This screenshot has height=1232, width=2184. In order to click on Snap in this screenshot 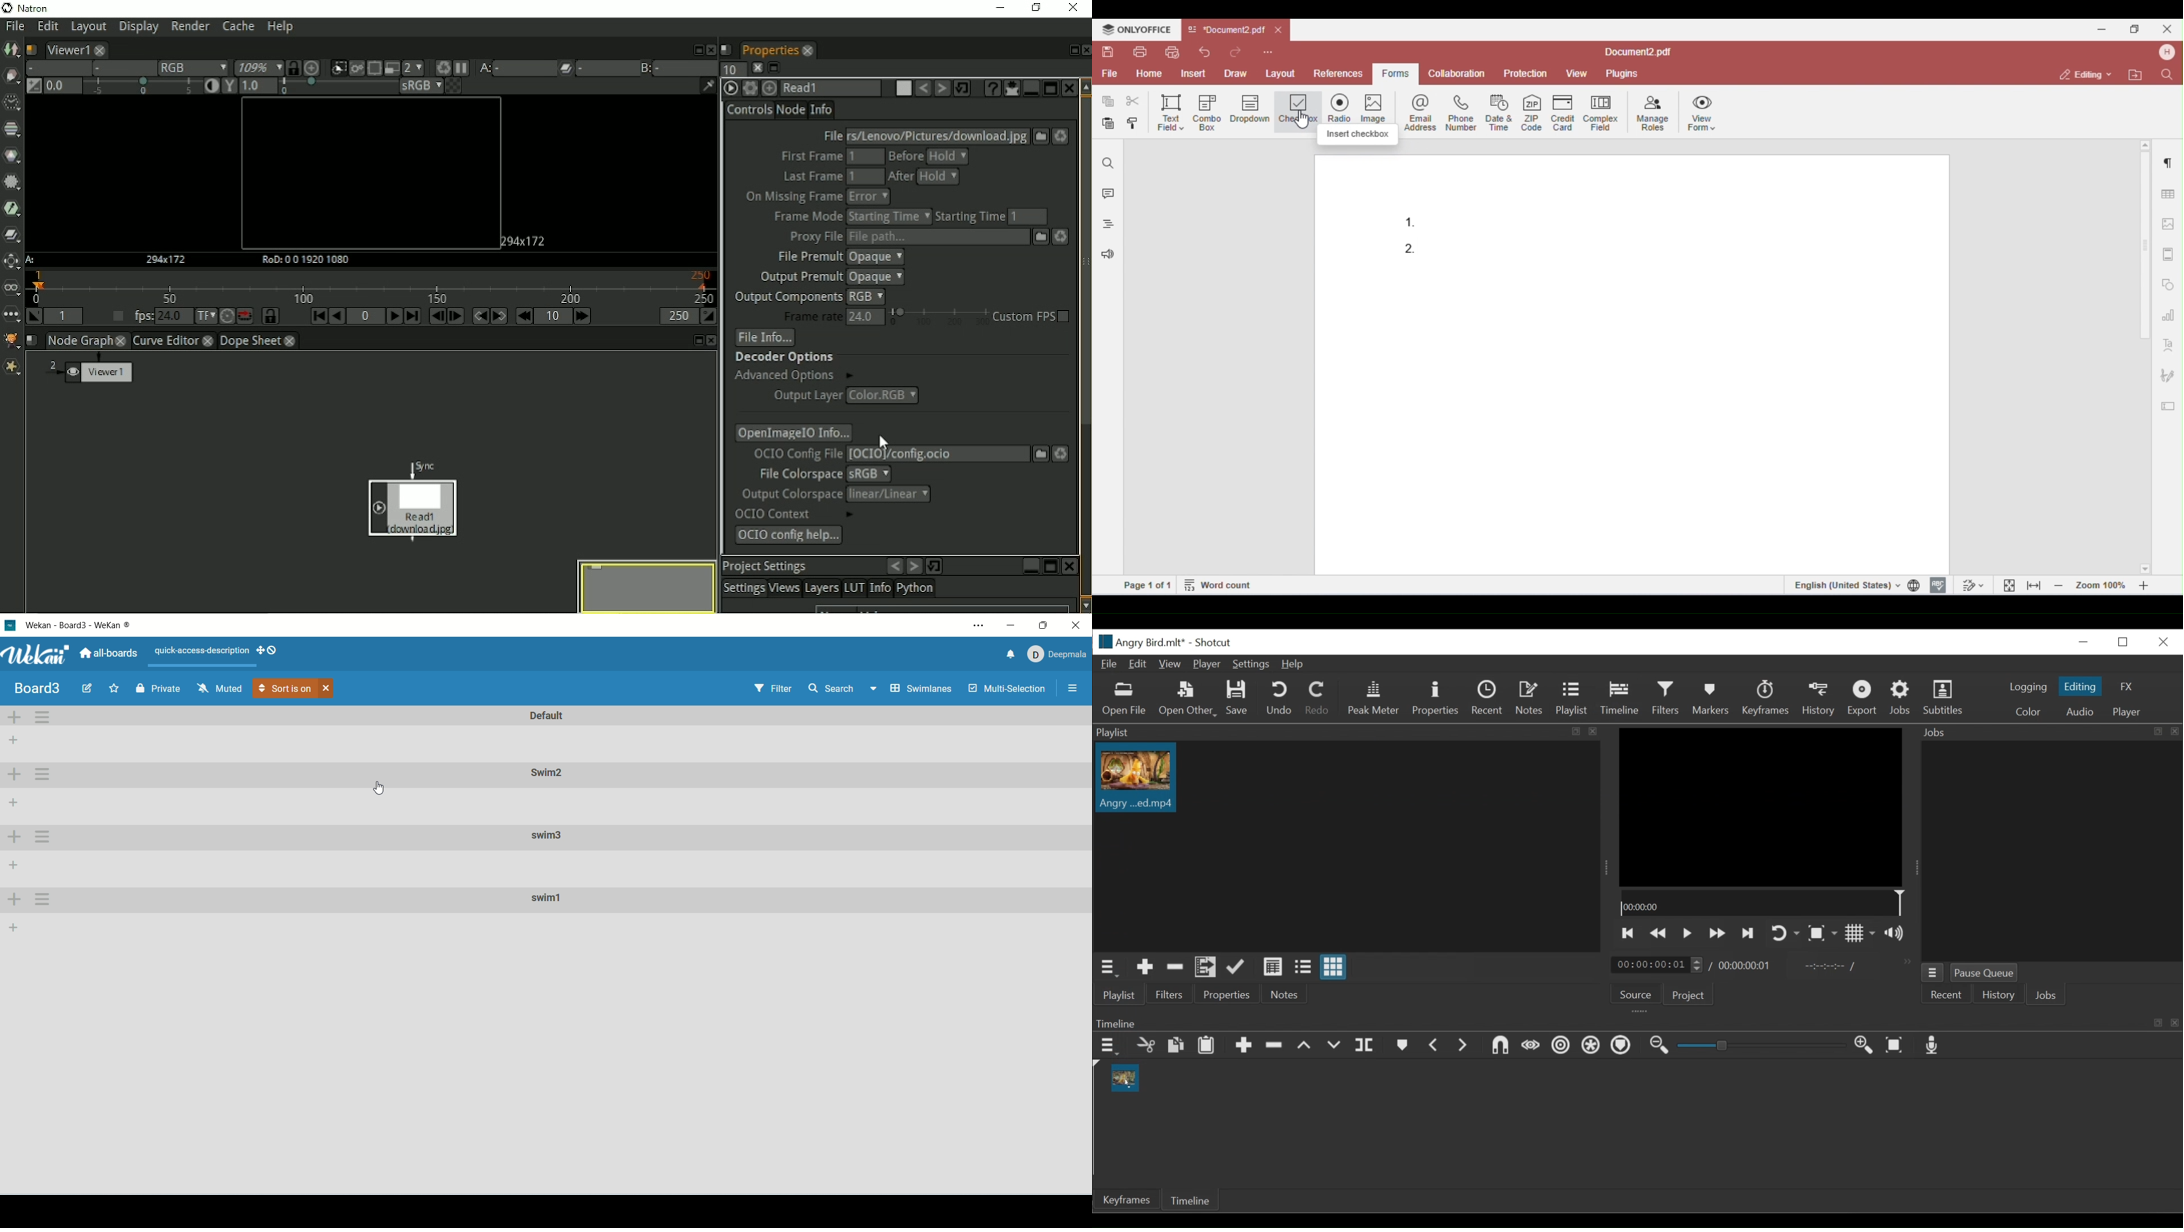, I will do `click(1497, 1046)`.